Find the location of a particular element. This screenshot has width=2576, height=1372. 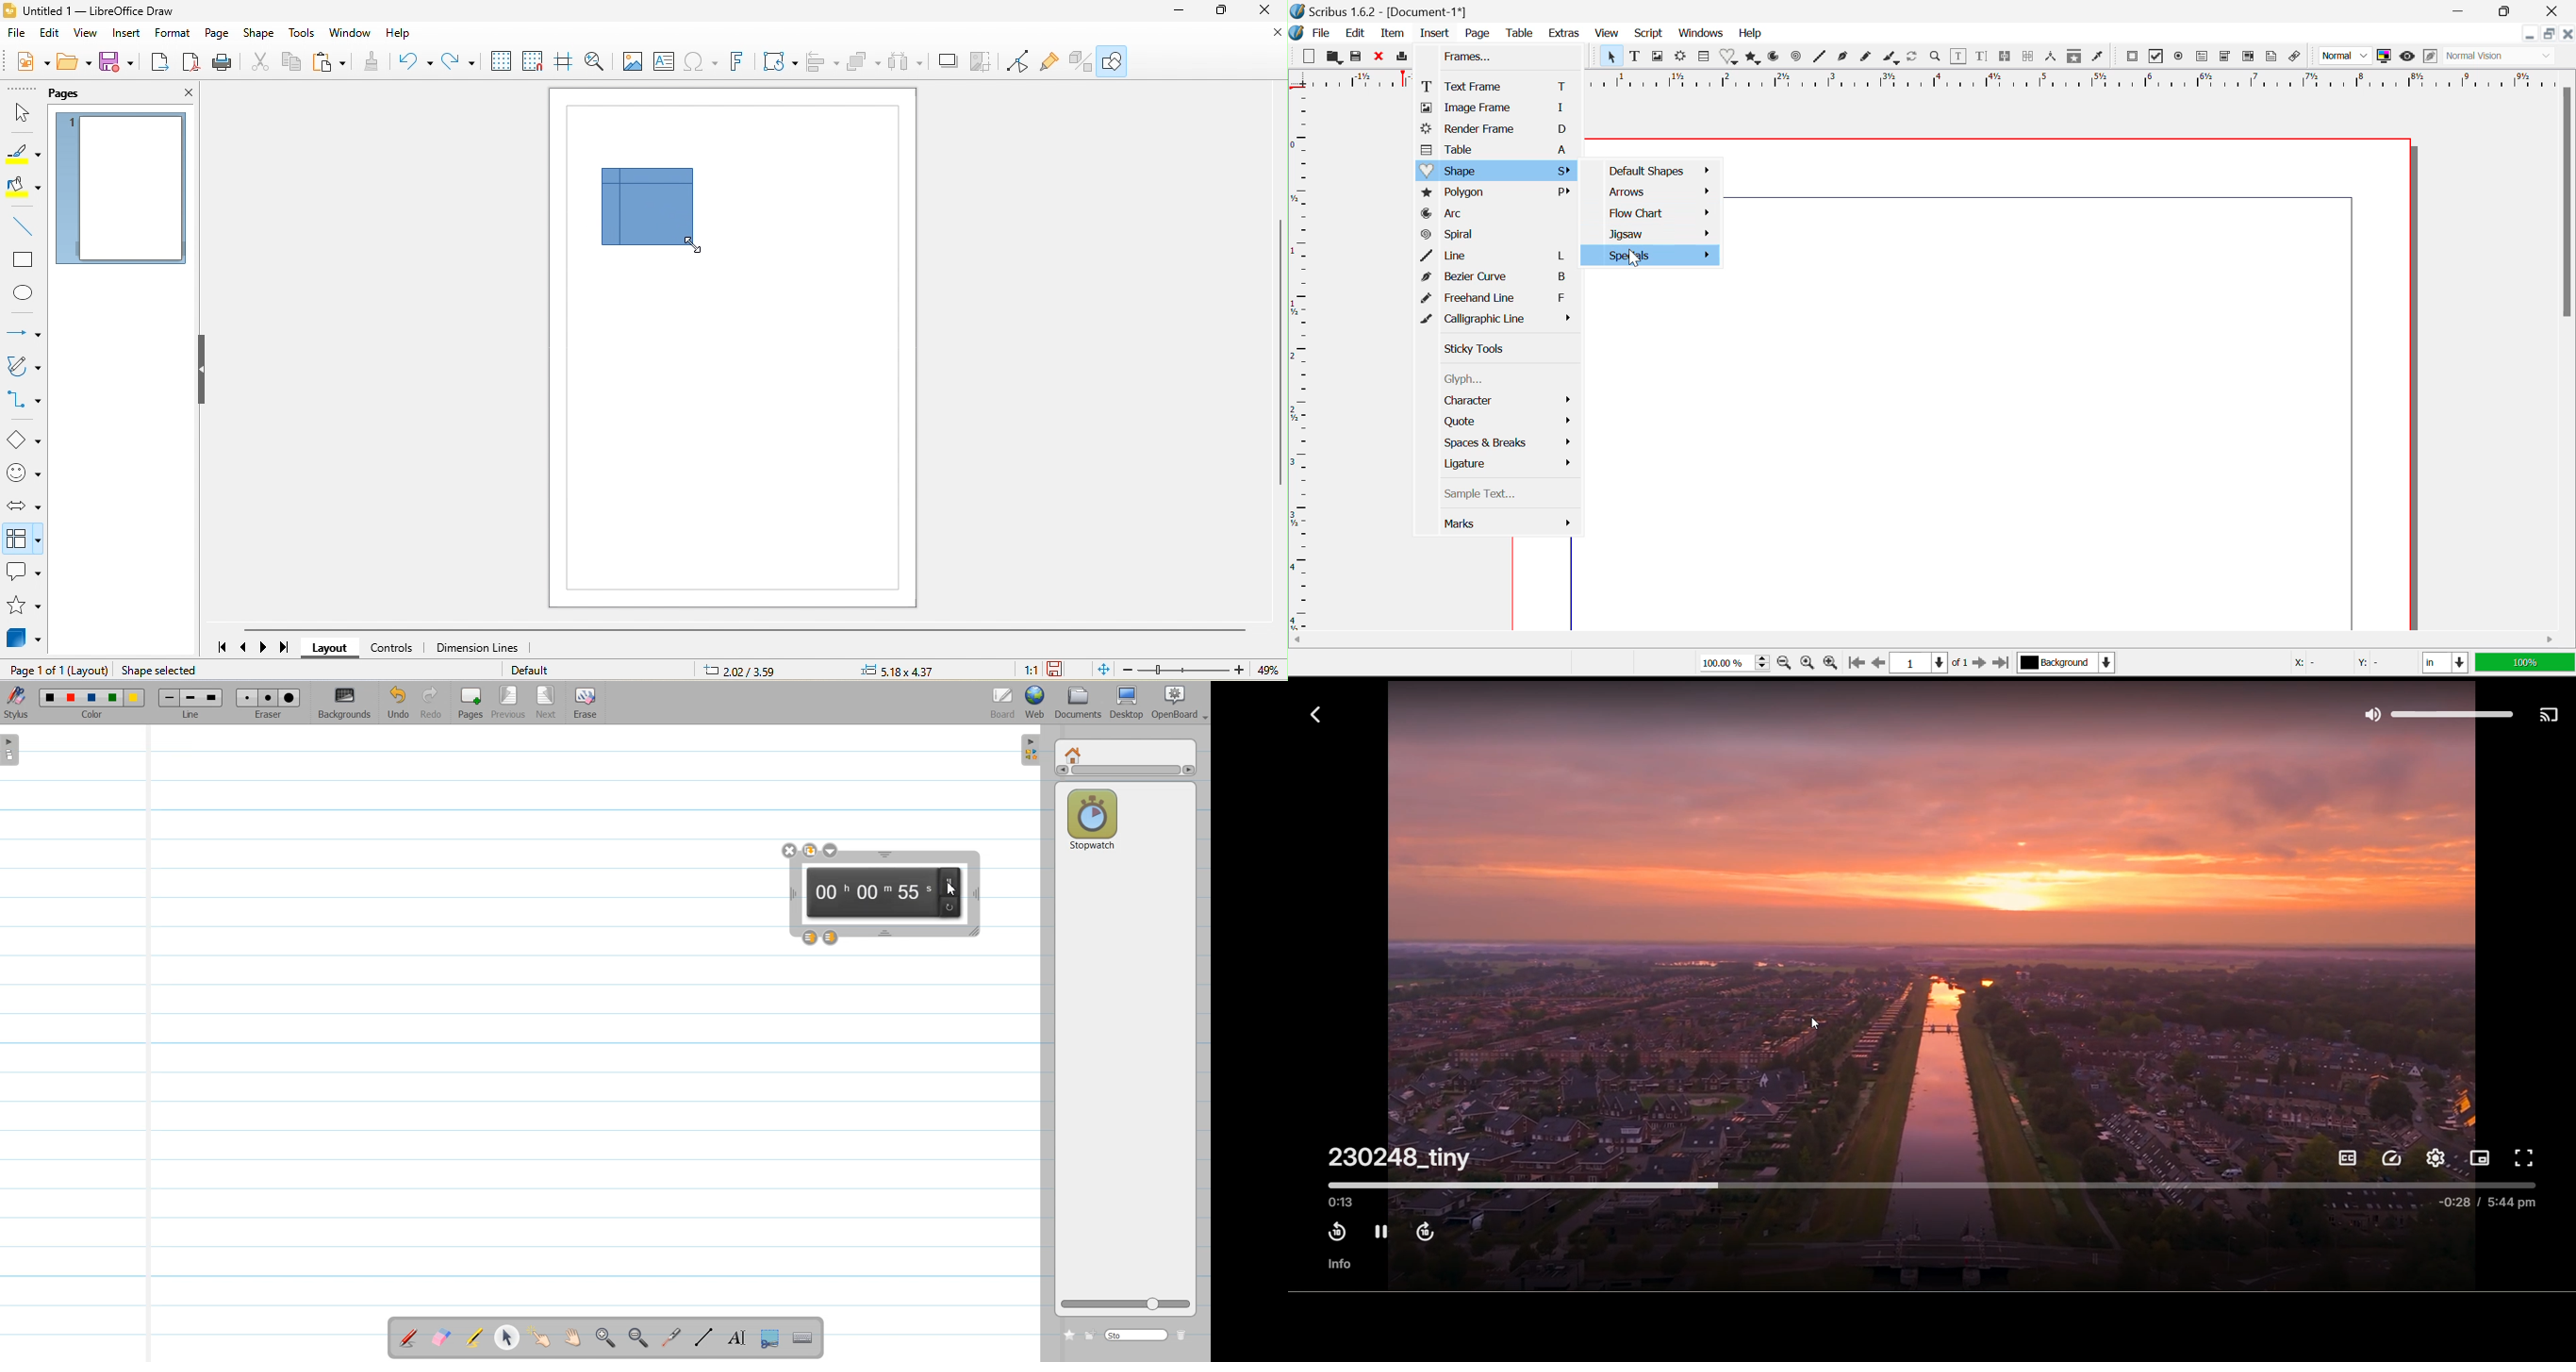

lines and arrow is located at coordinates (23, 332).